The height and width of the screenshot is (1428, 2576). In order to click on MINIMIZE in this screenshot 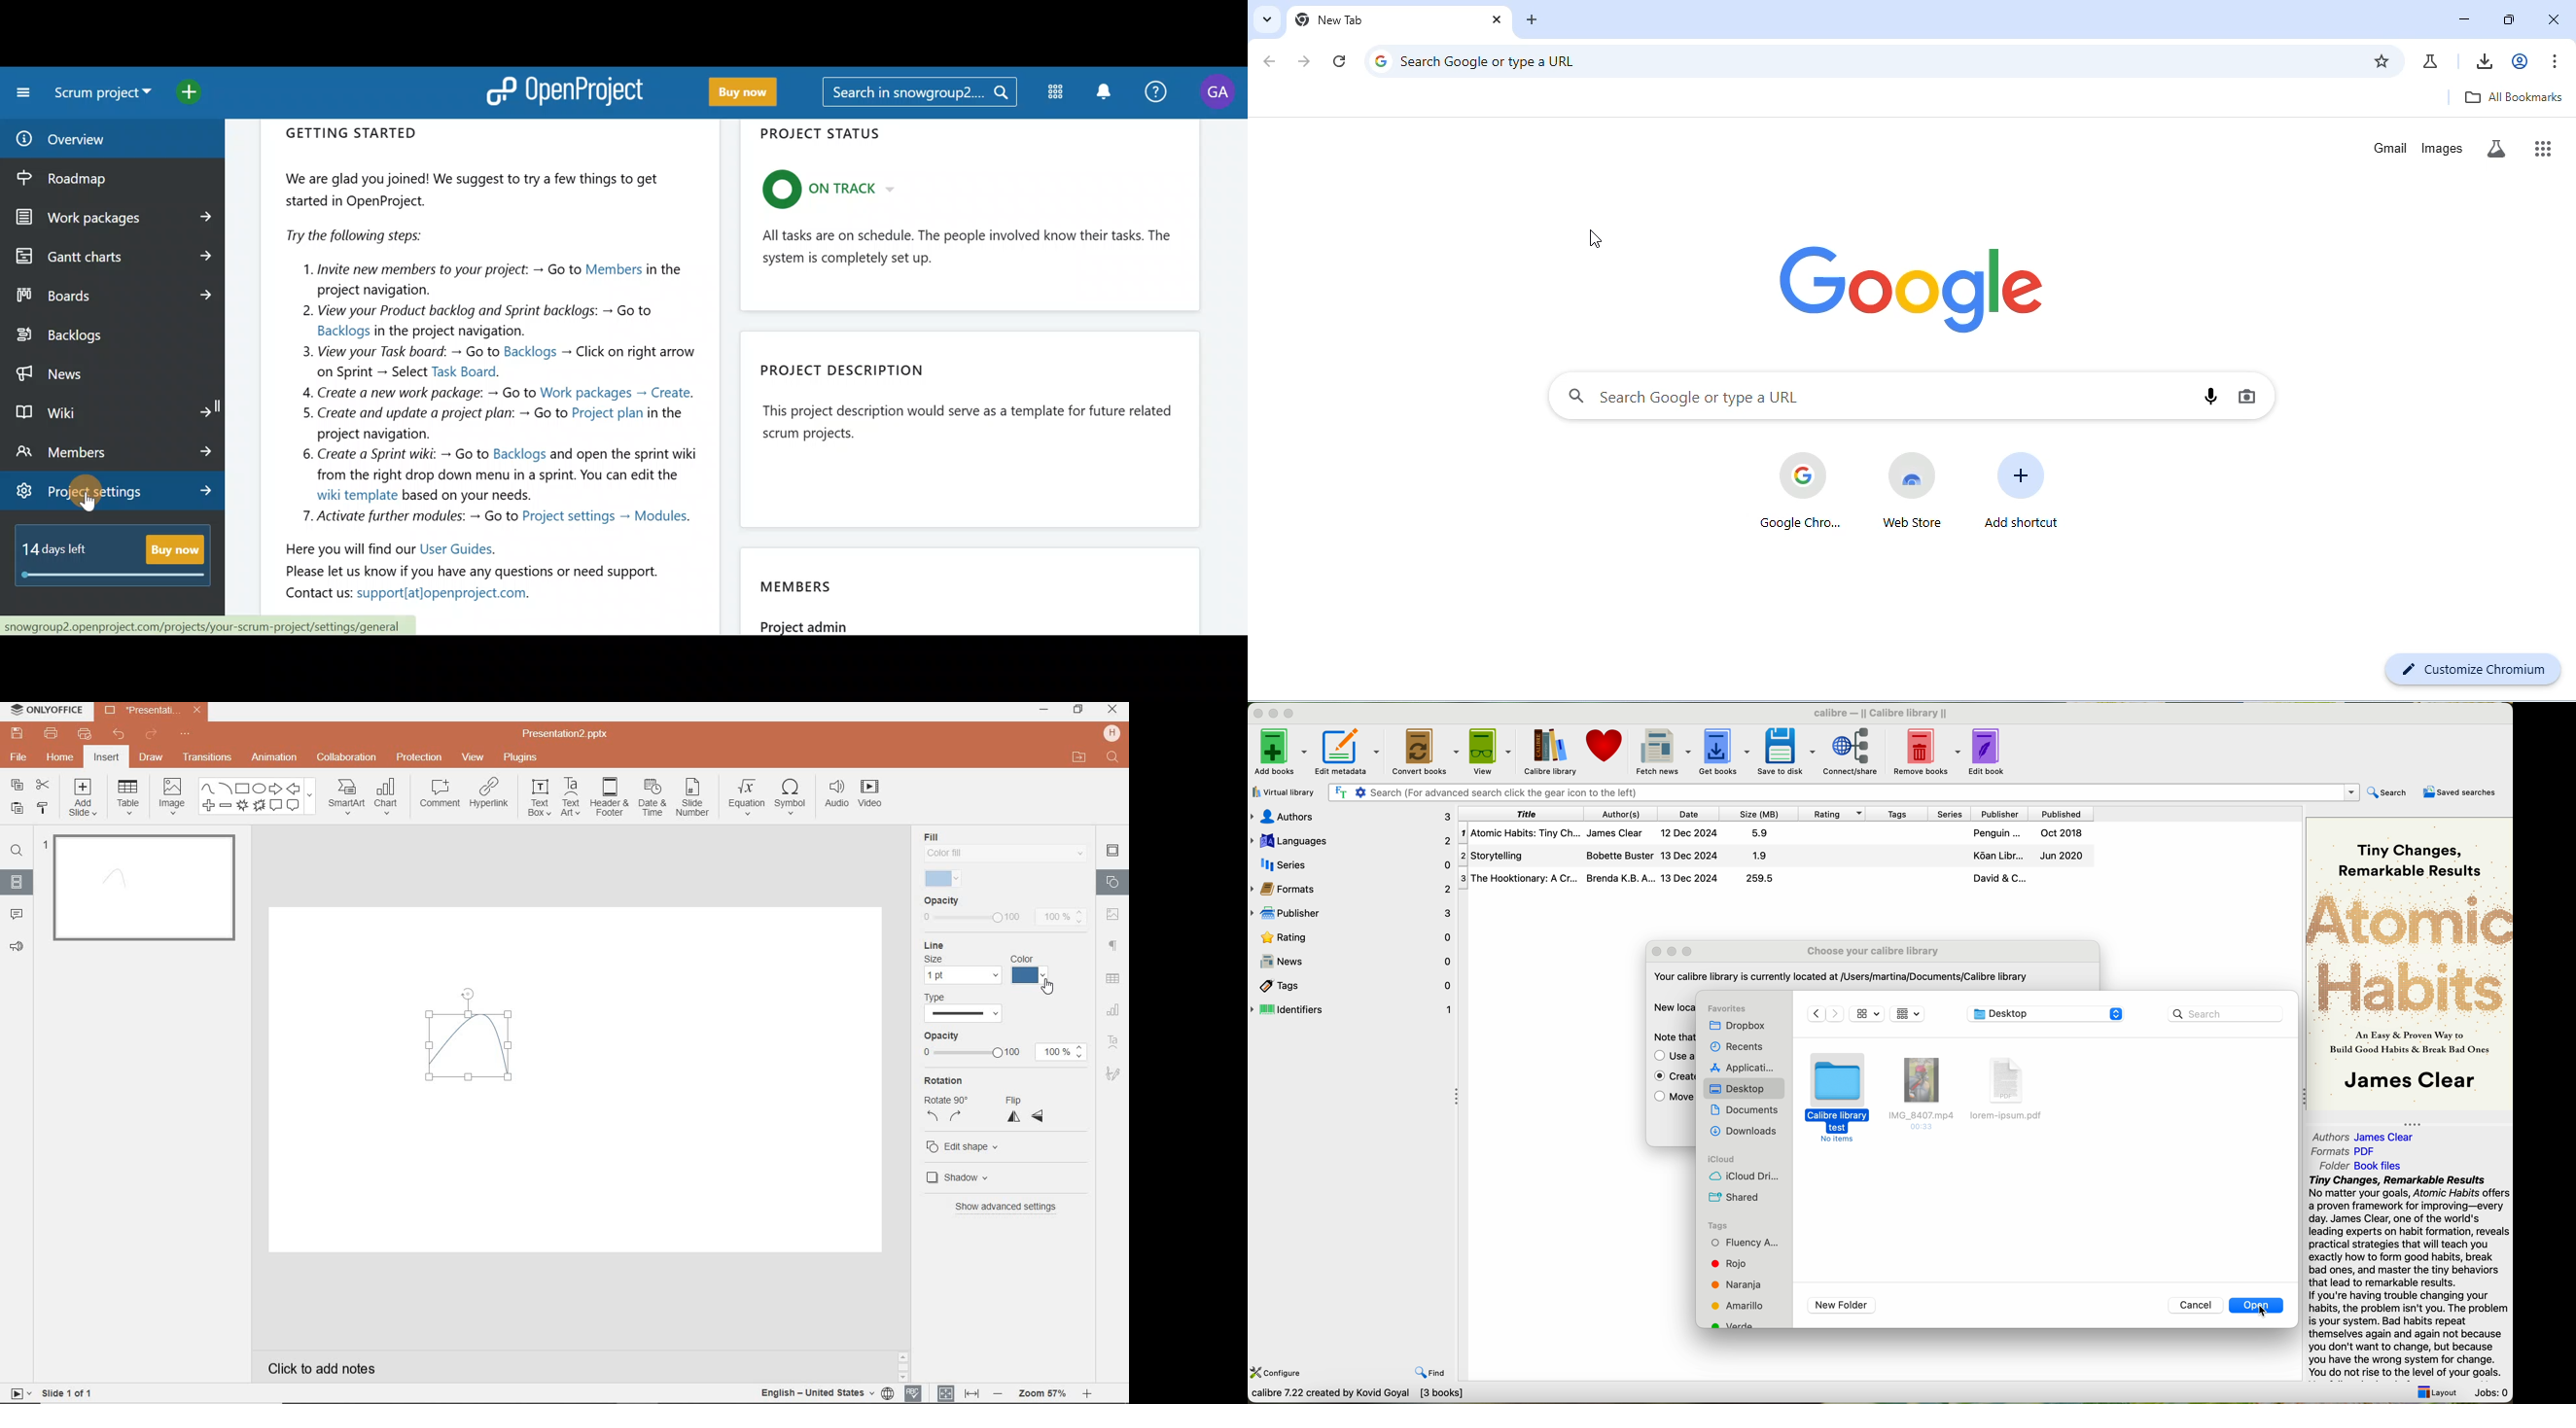, I will do `click(1044, 710)`.